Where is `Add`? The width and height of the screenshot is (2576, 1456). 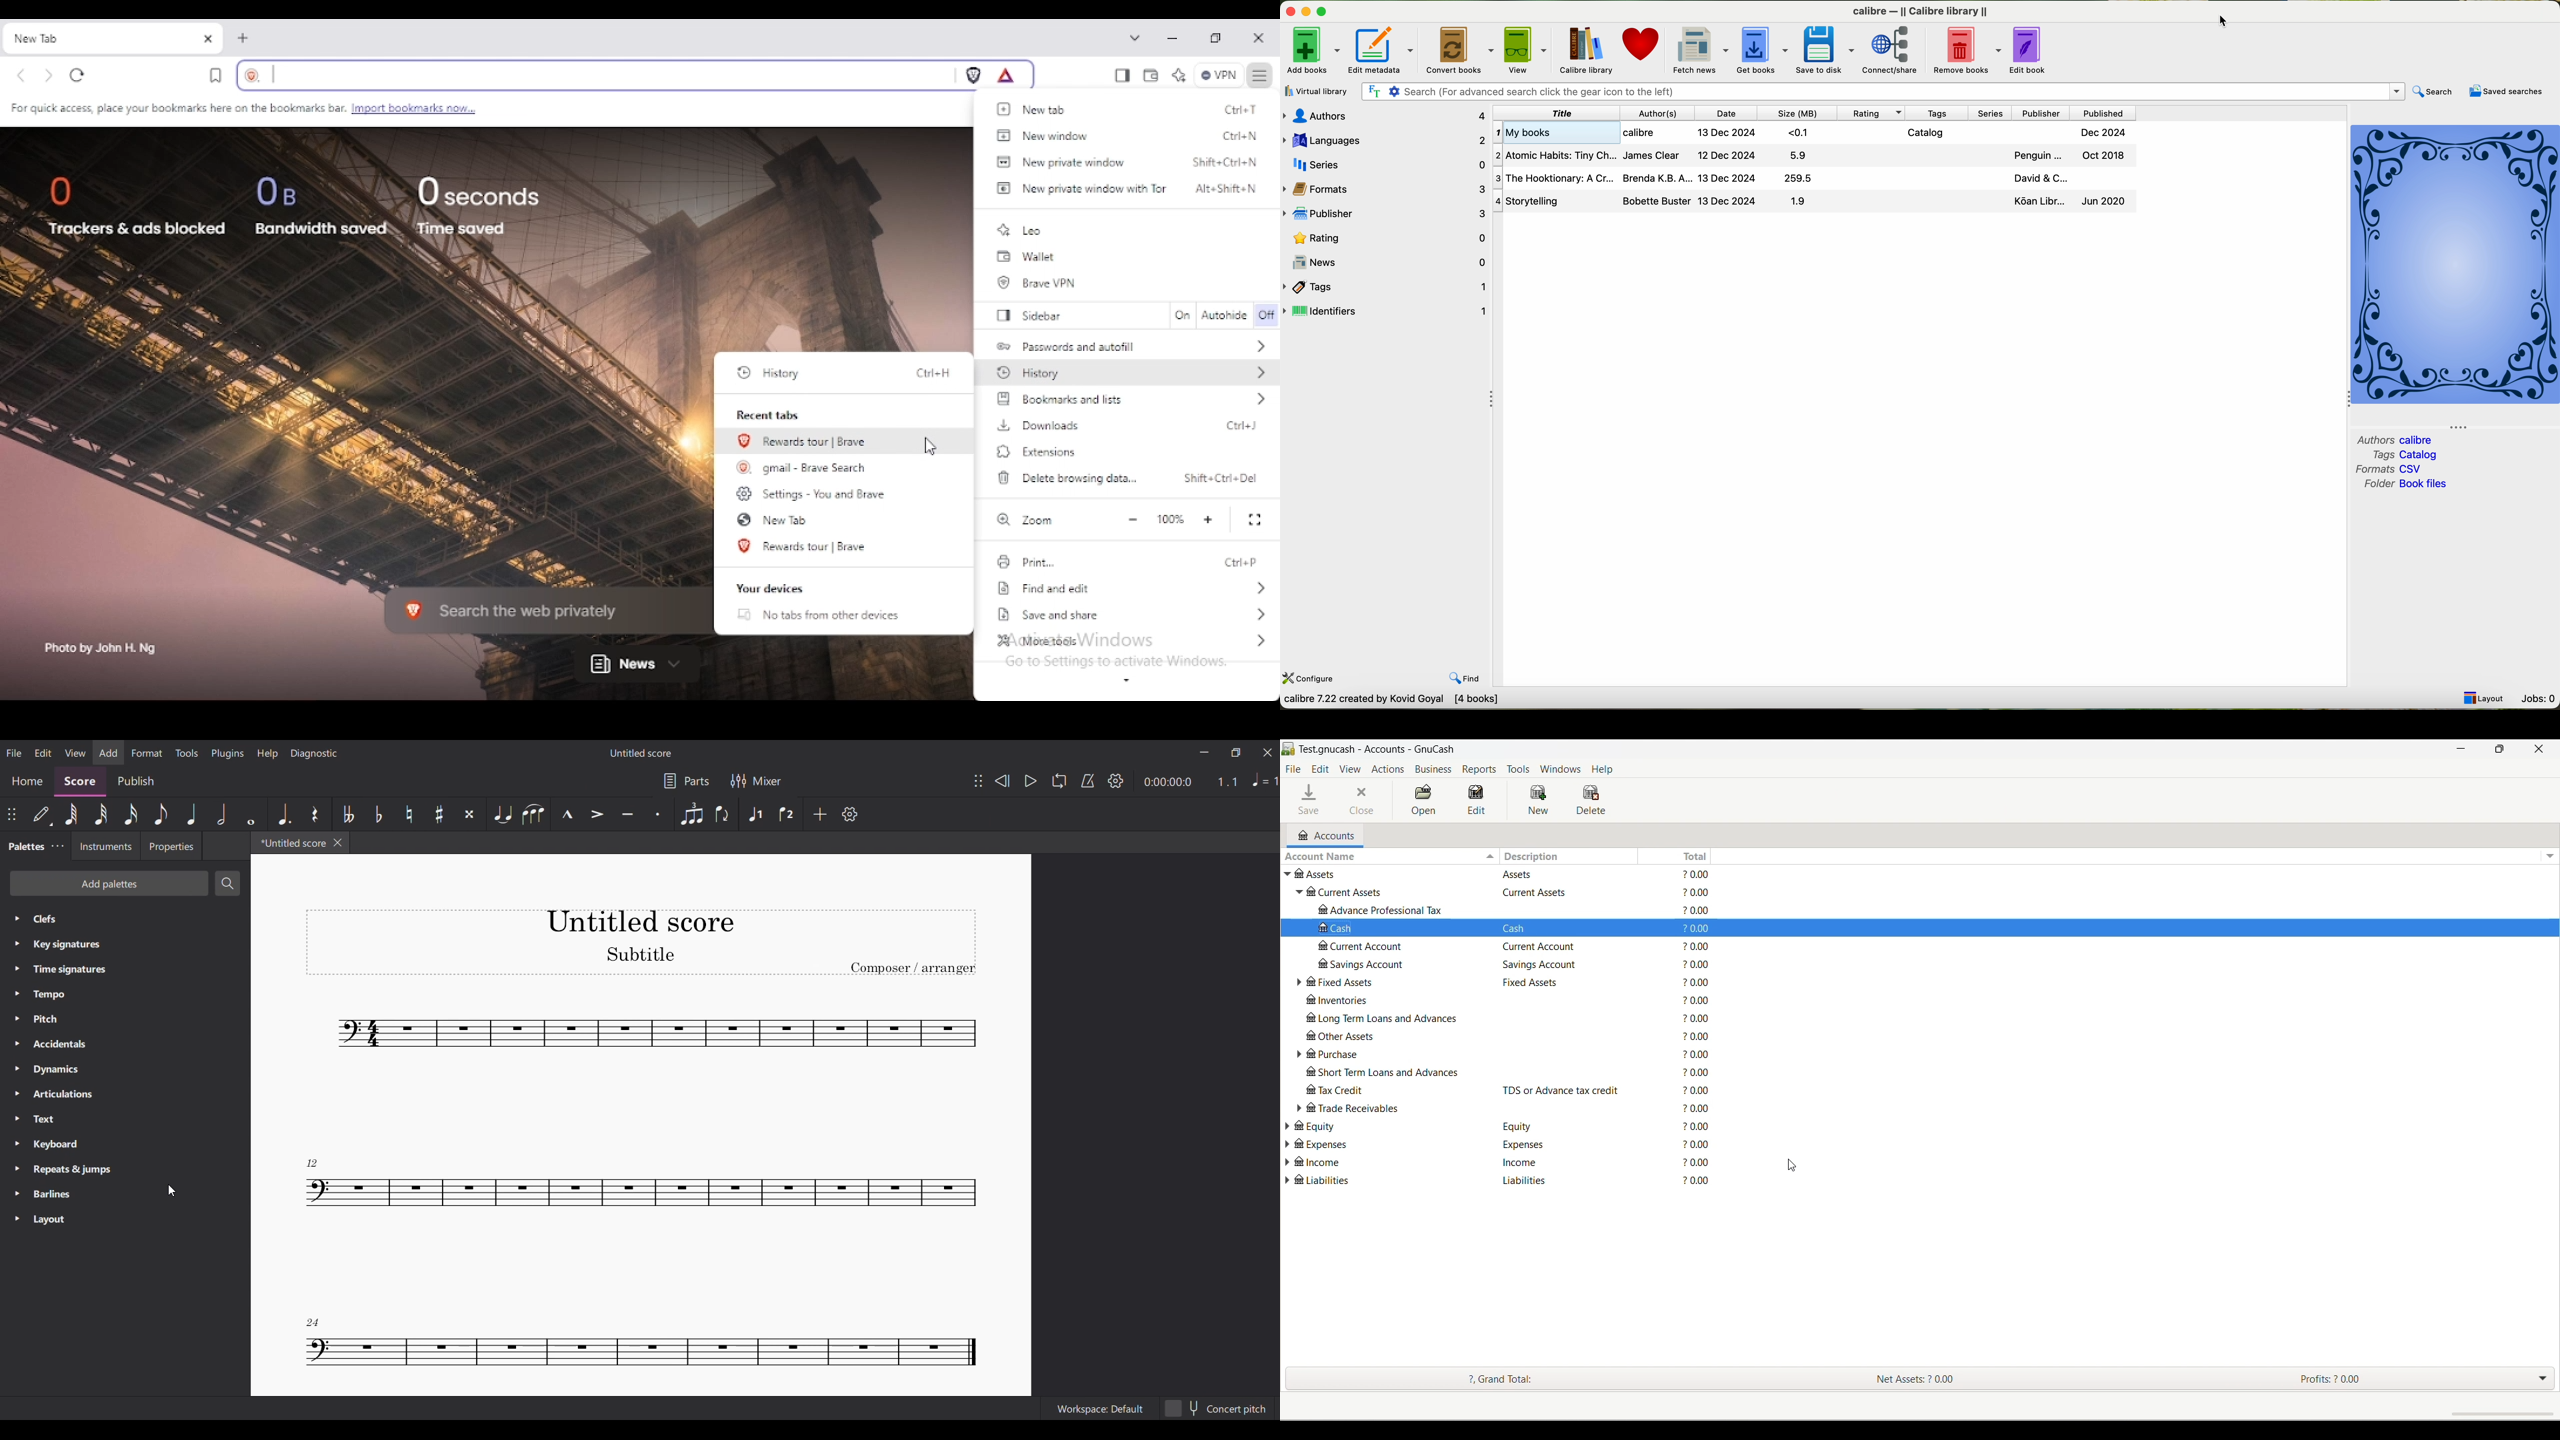
Add is located at coordinates (818, 813).